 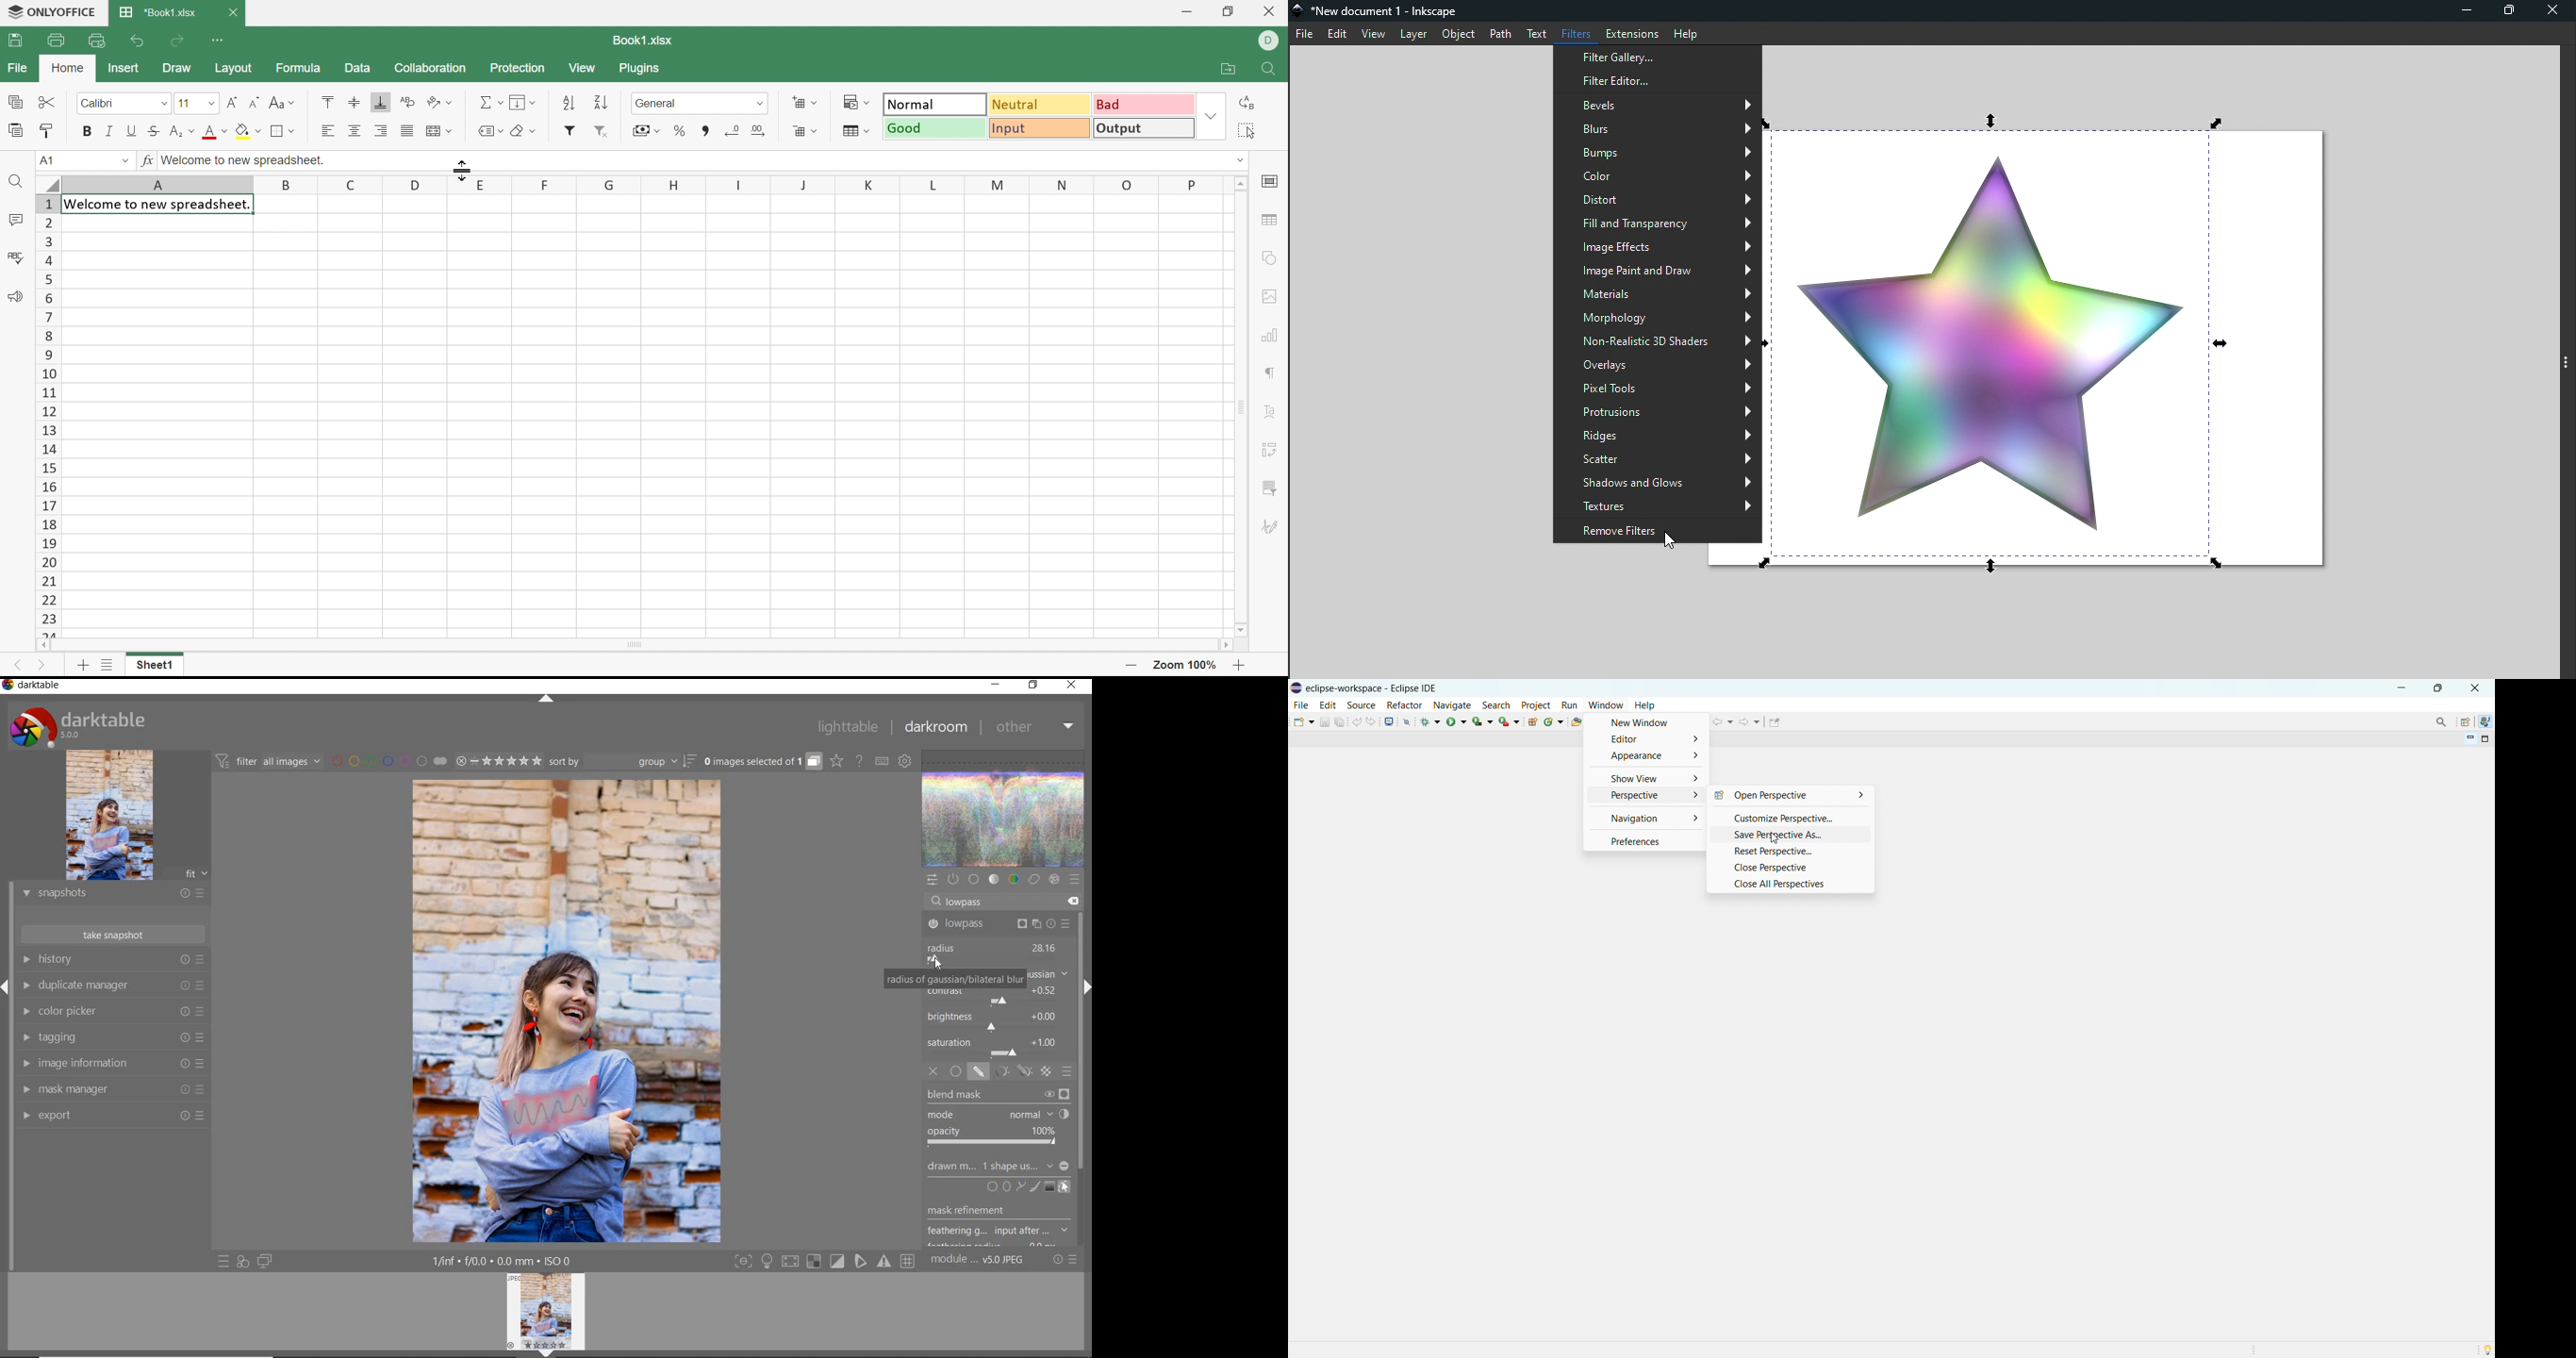 What do you see at coordinates (1328, 705) in the screenshot?
I see `edit` at bounding box center [1328, 705].